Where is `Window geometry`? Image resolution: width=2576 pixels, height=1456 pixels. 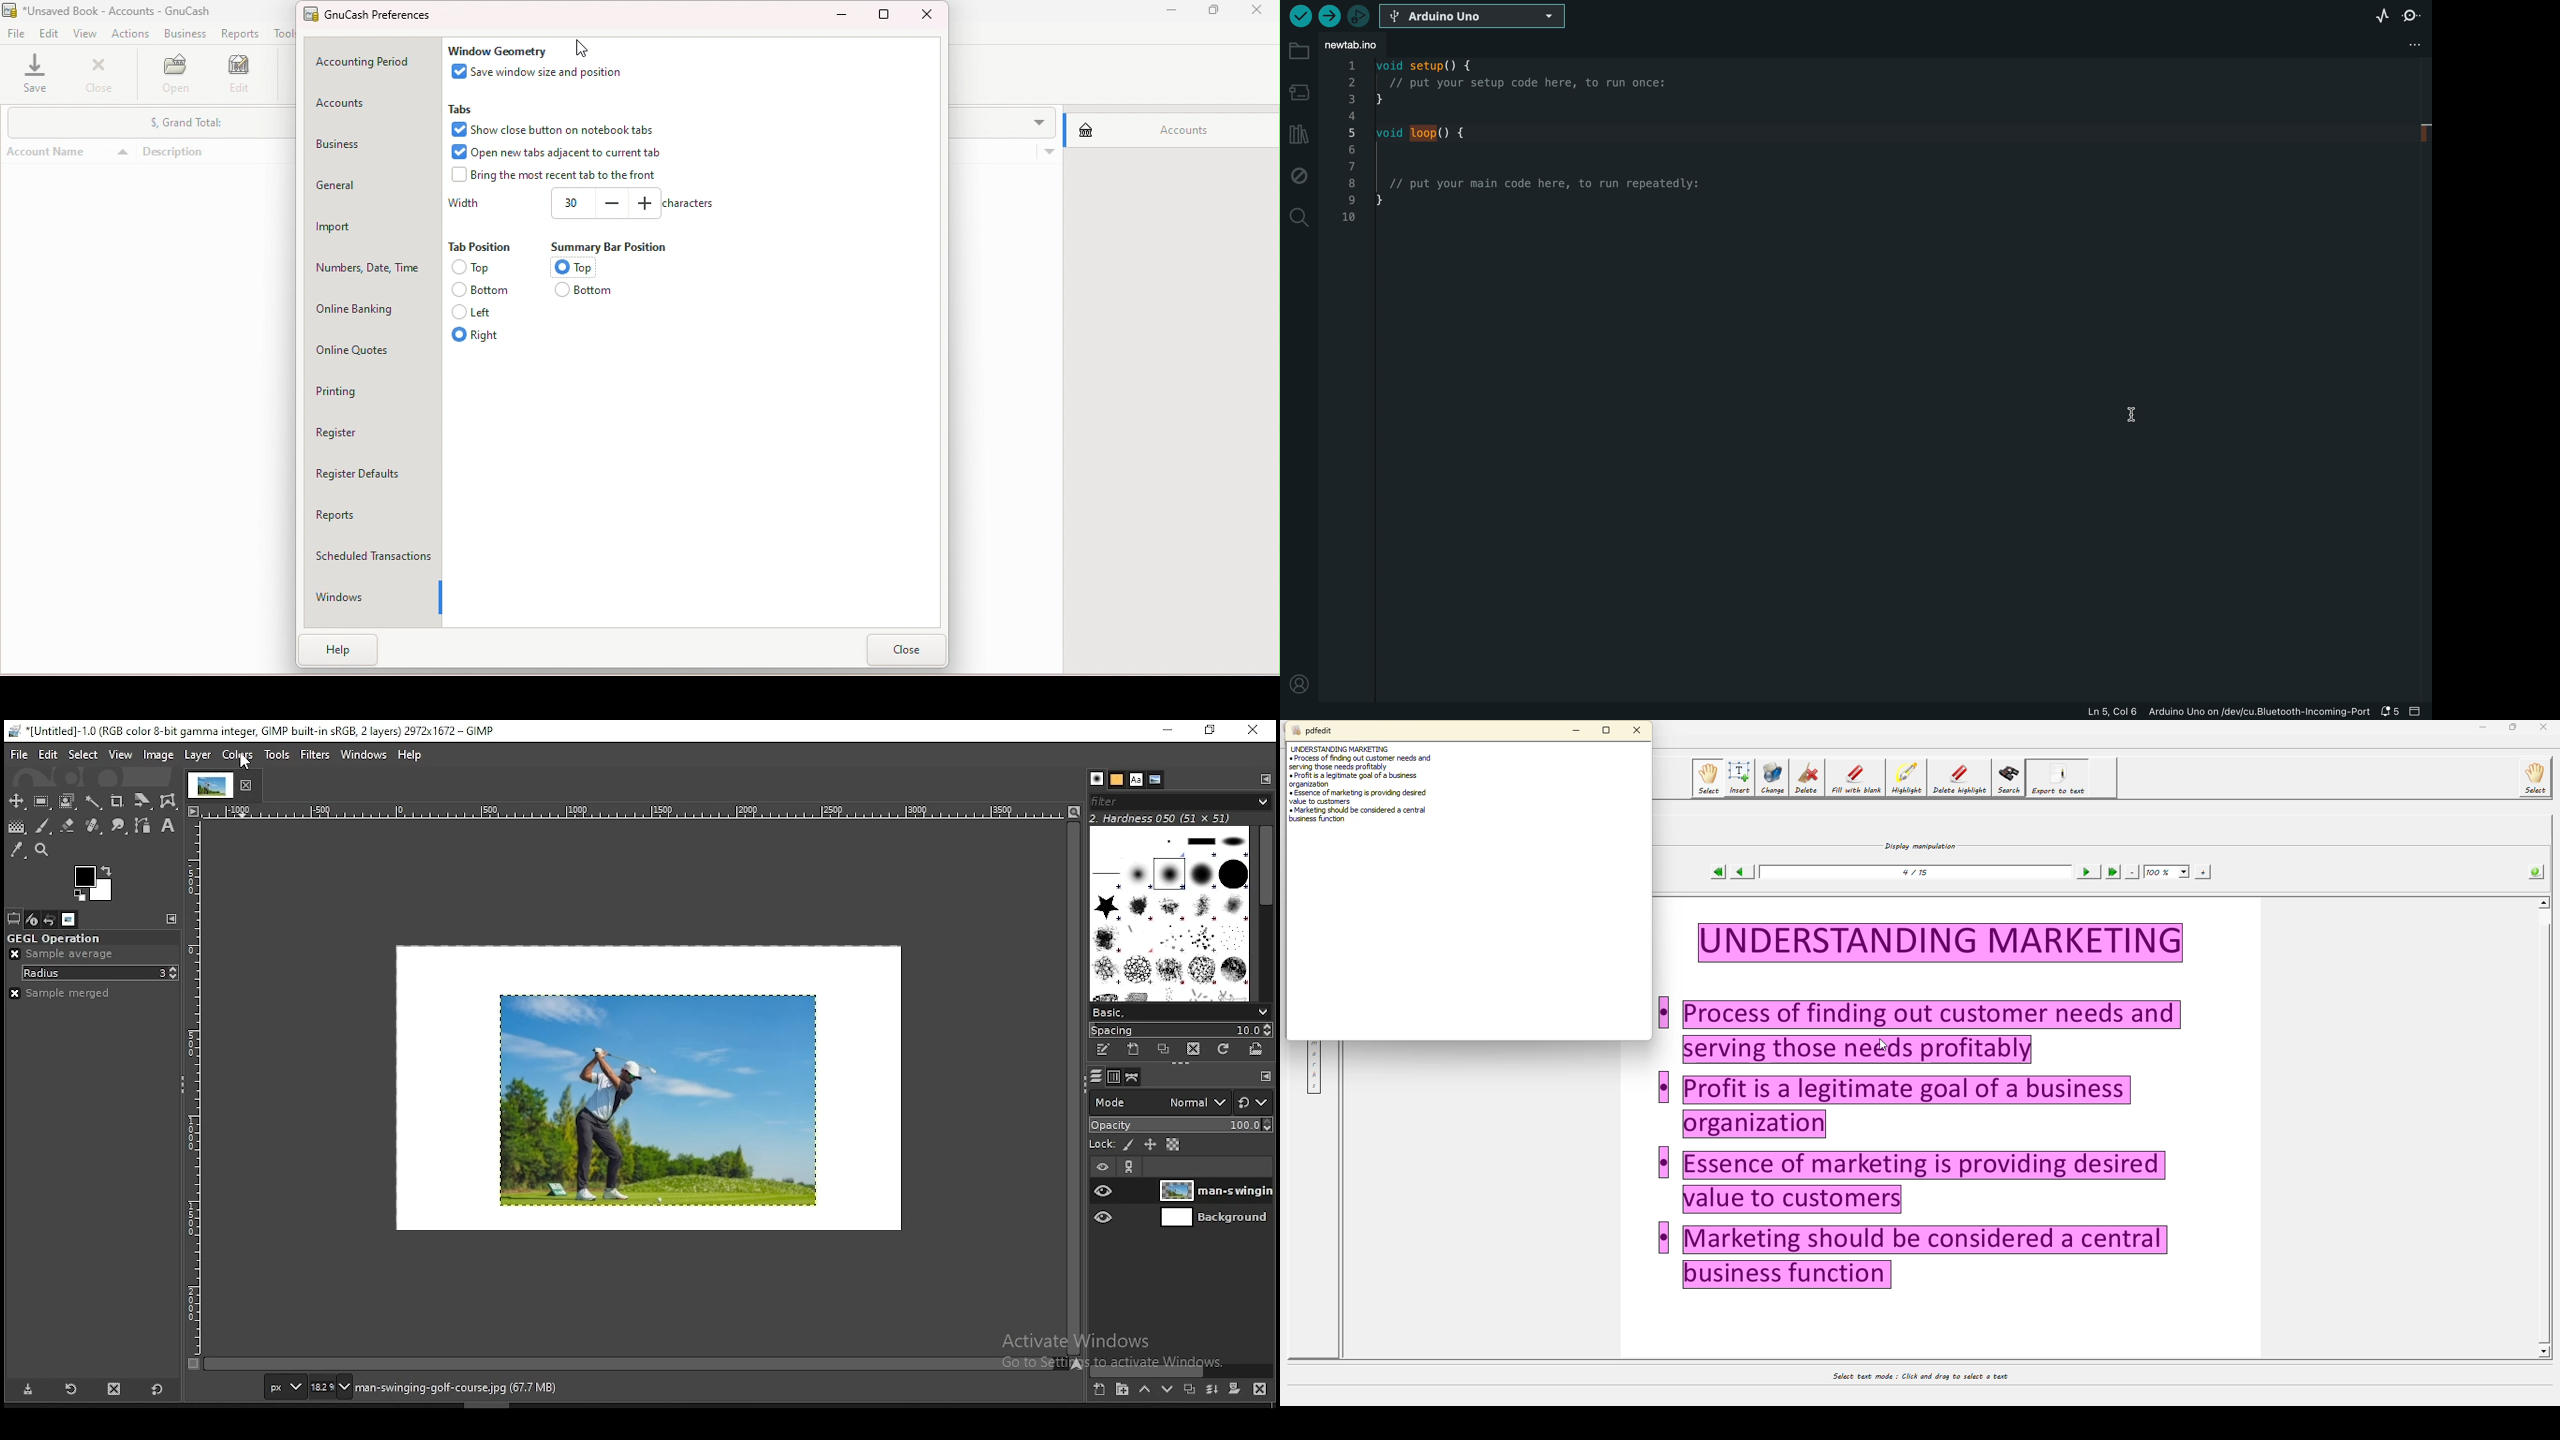 Window geometry is located at coordinates (505, 48).